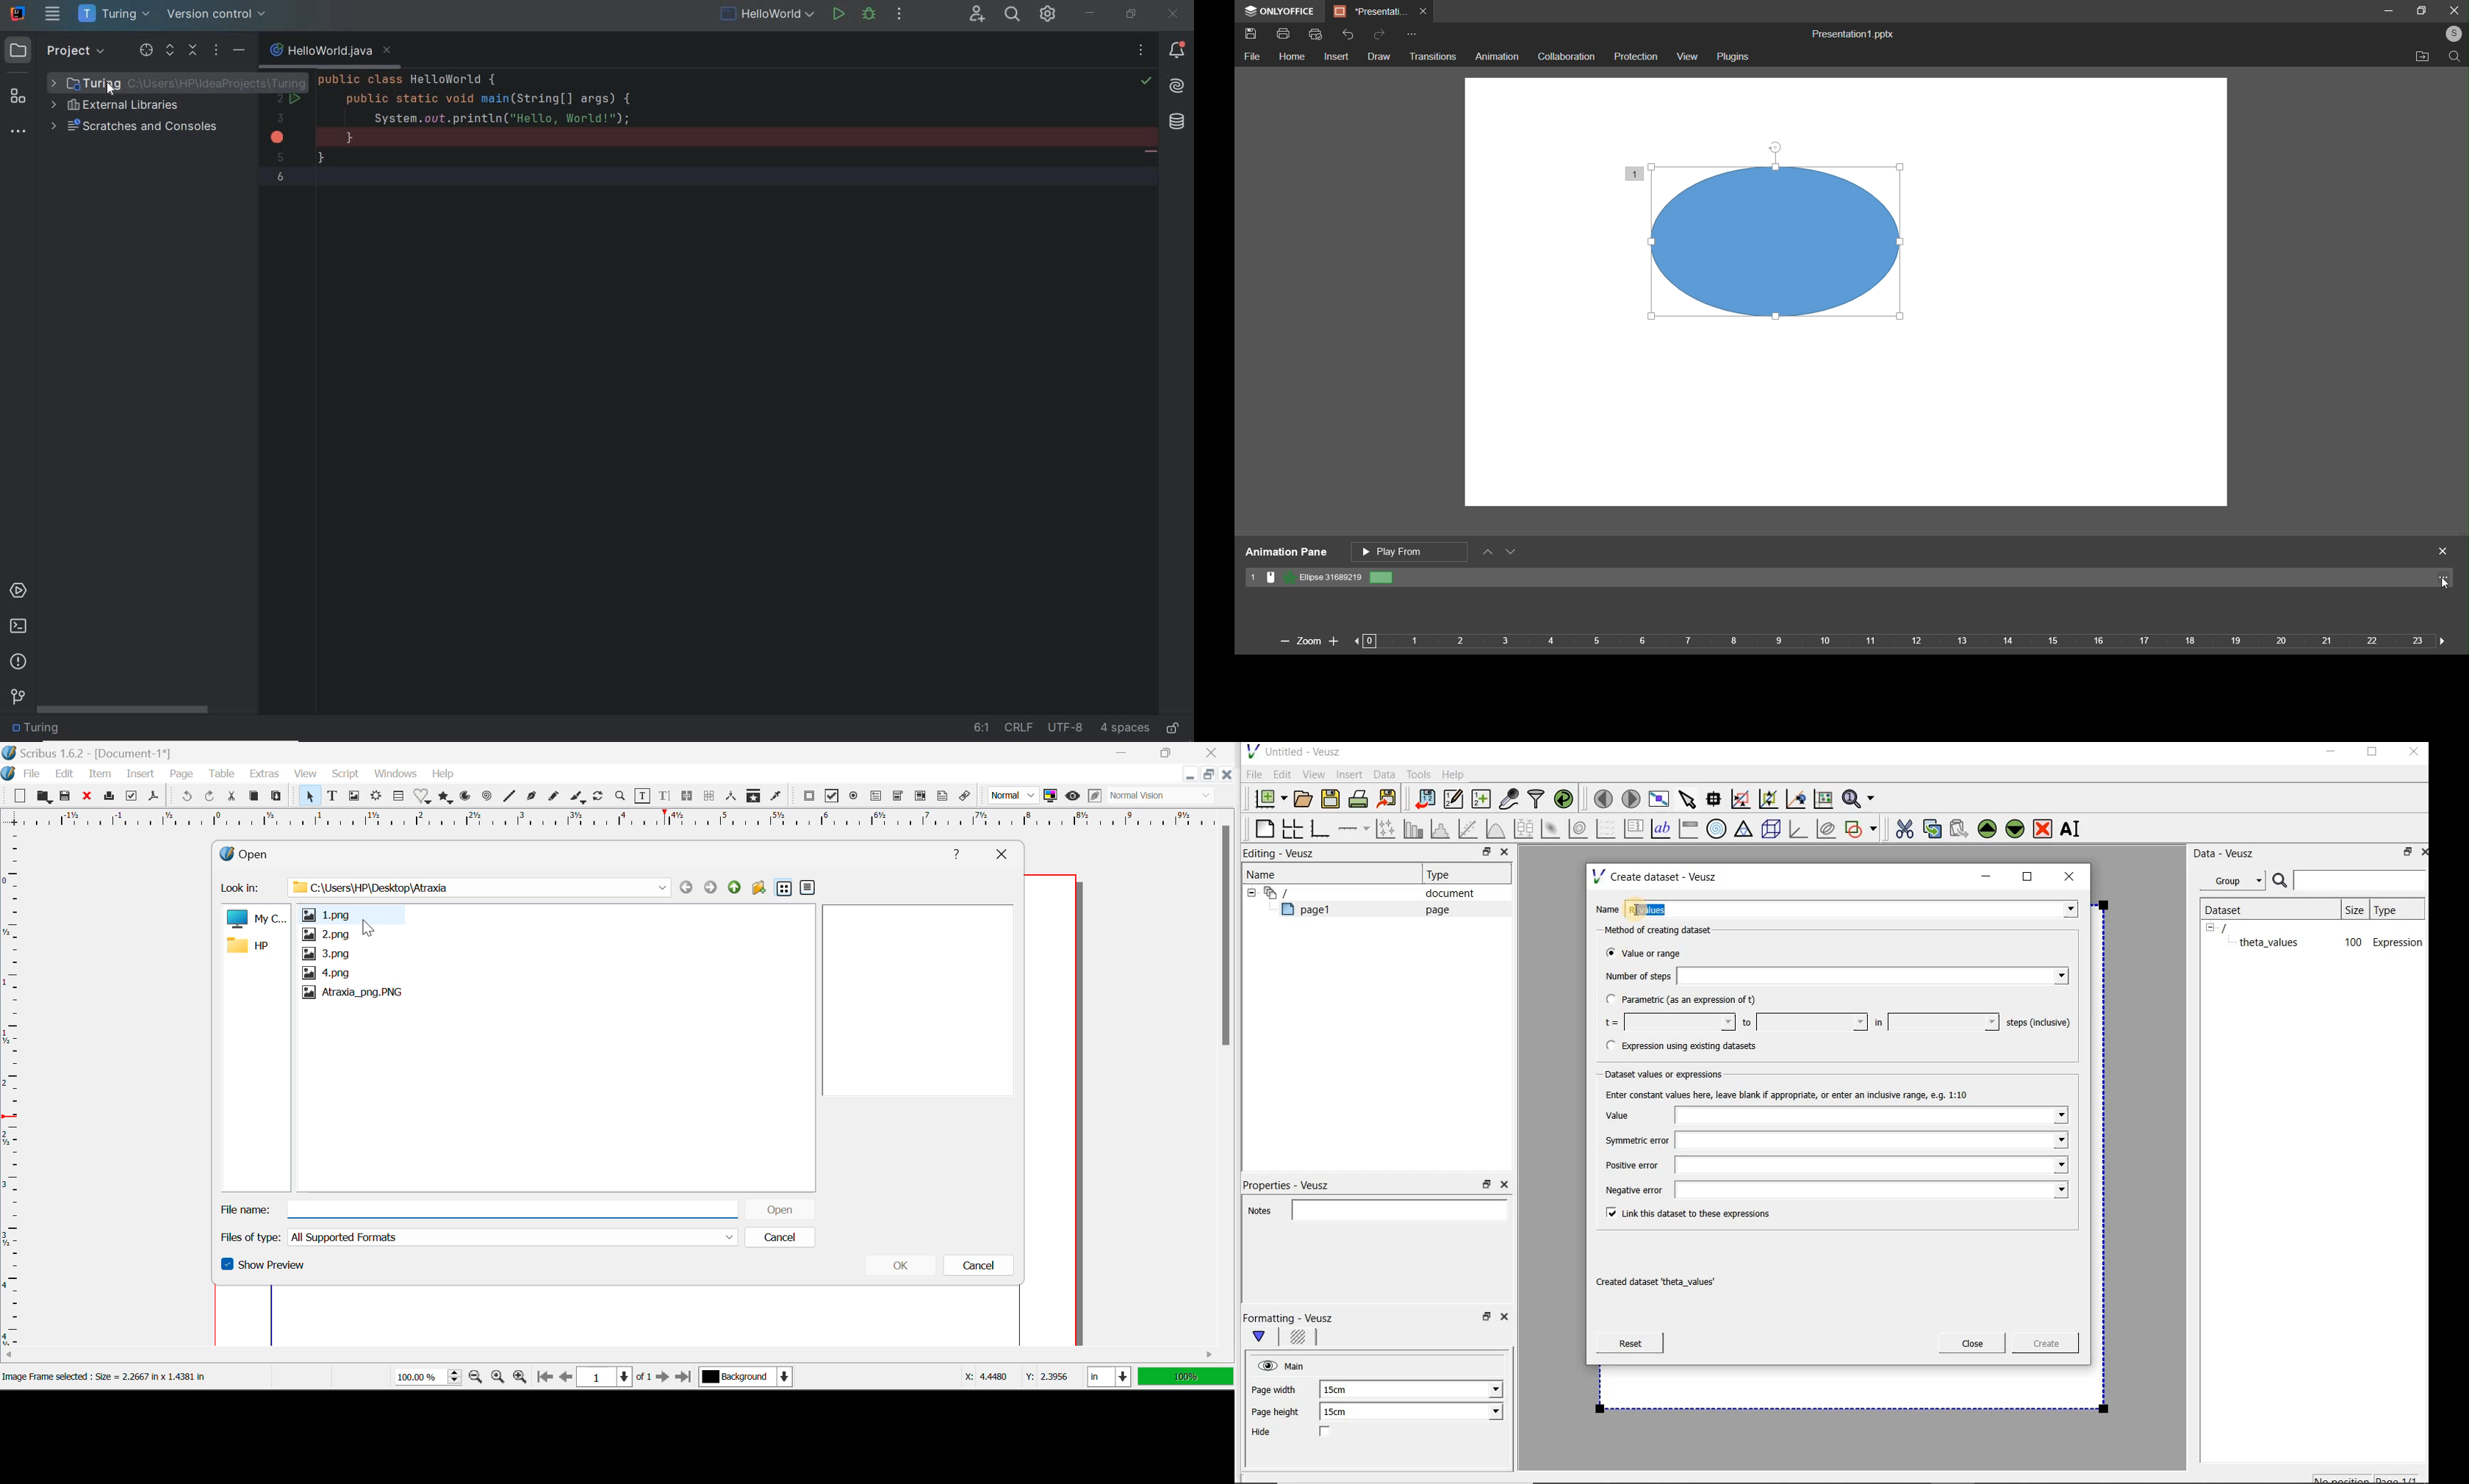 The height and width of the screenshot is (1484, 2492). Describe the element at coordinates (1835, 1116) in the screenshot. I see `Value` at that location.